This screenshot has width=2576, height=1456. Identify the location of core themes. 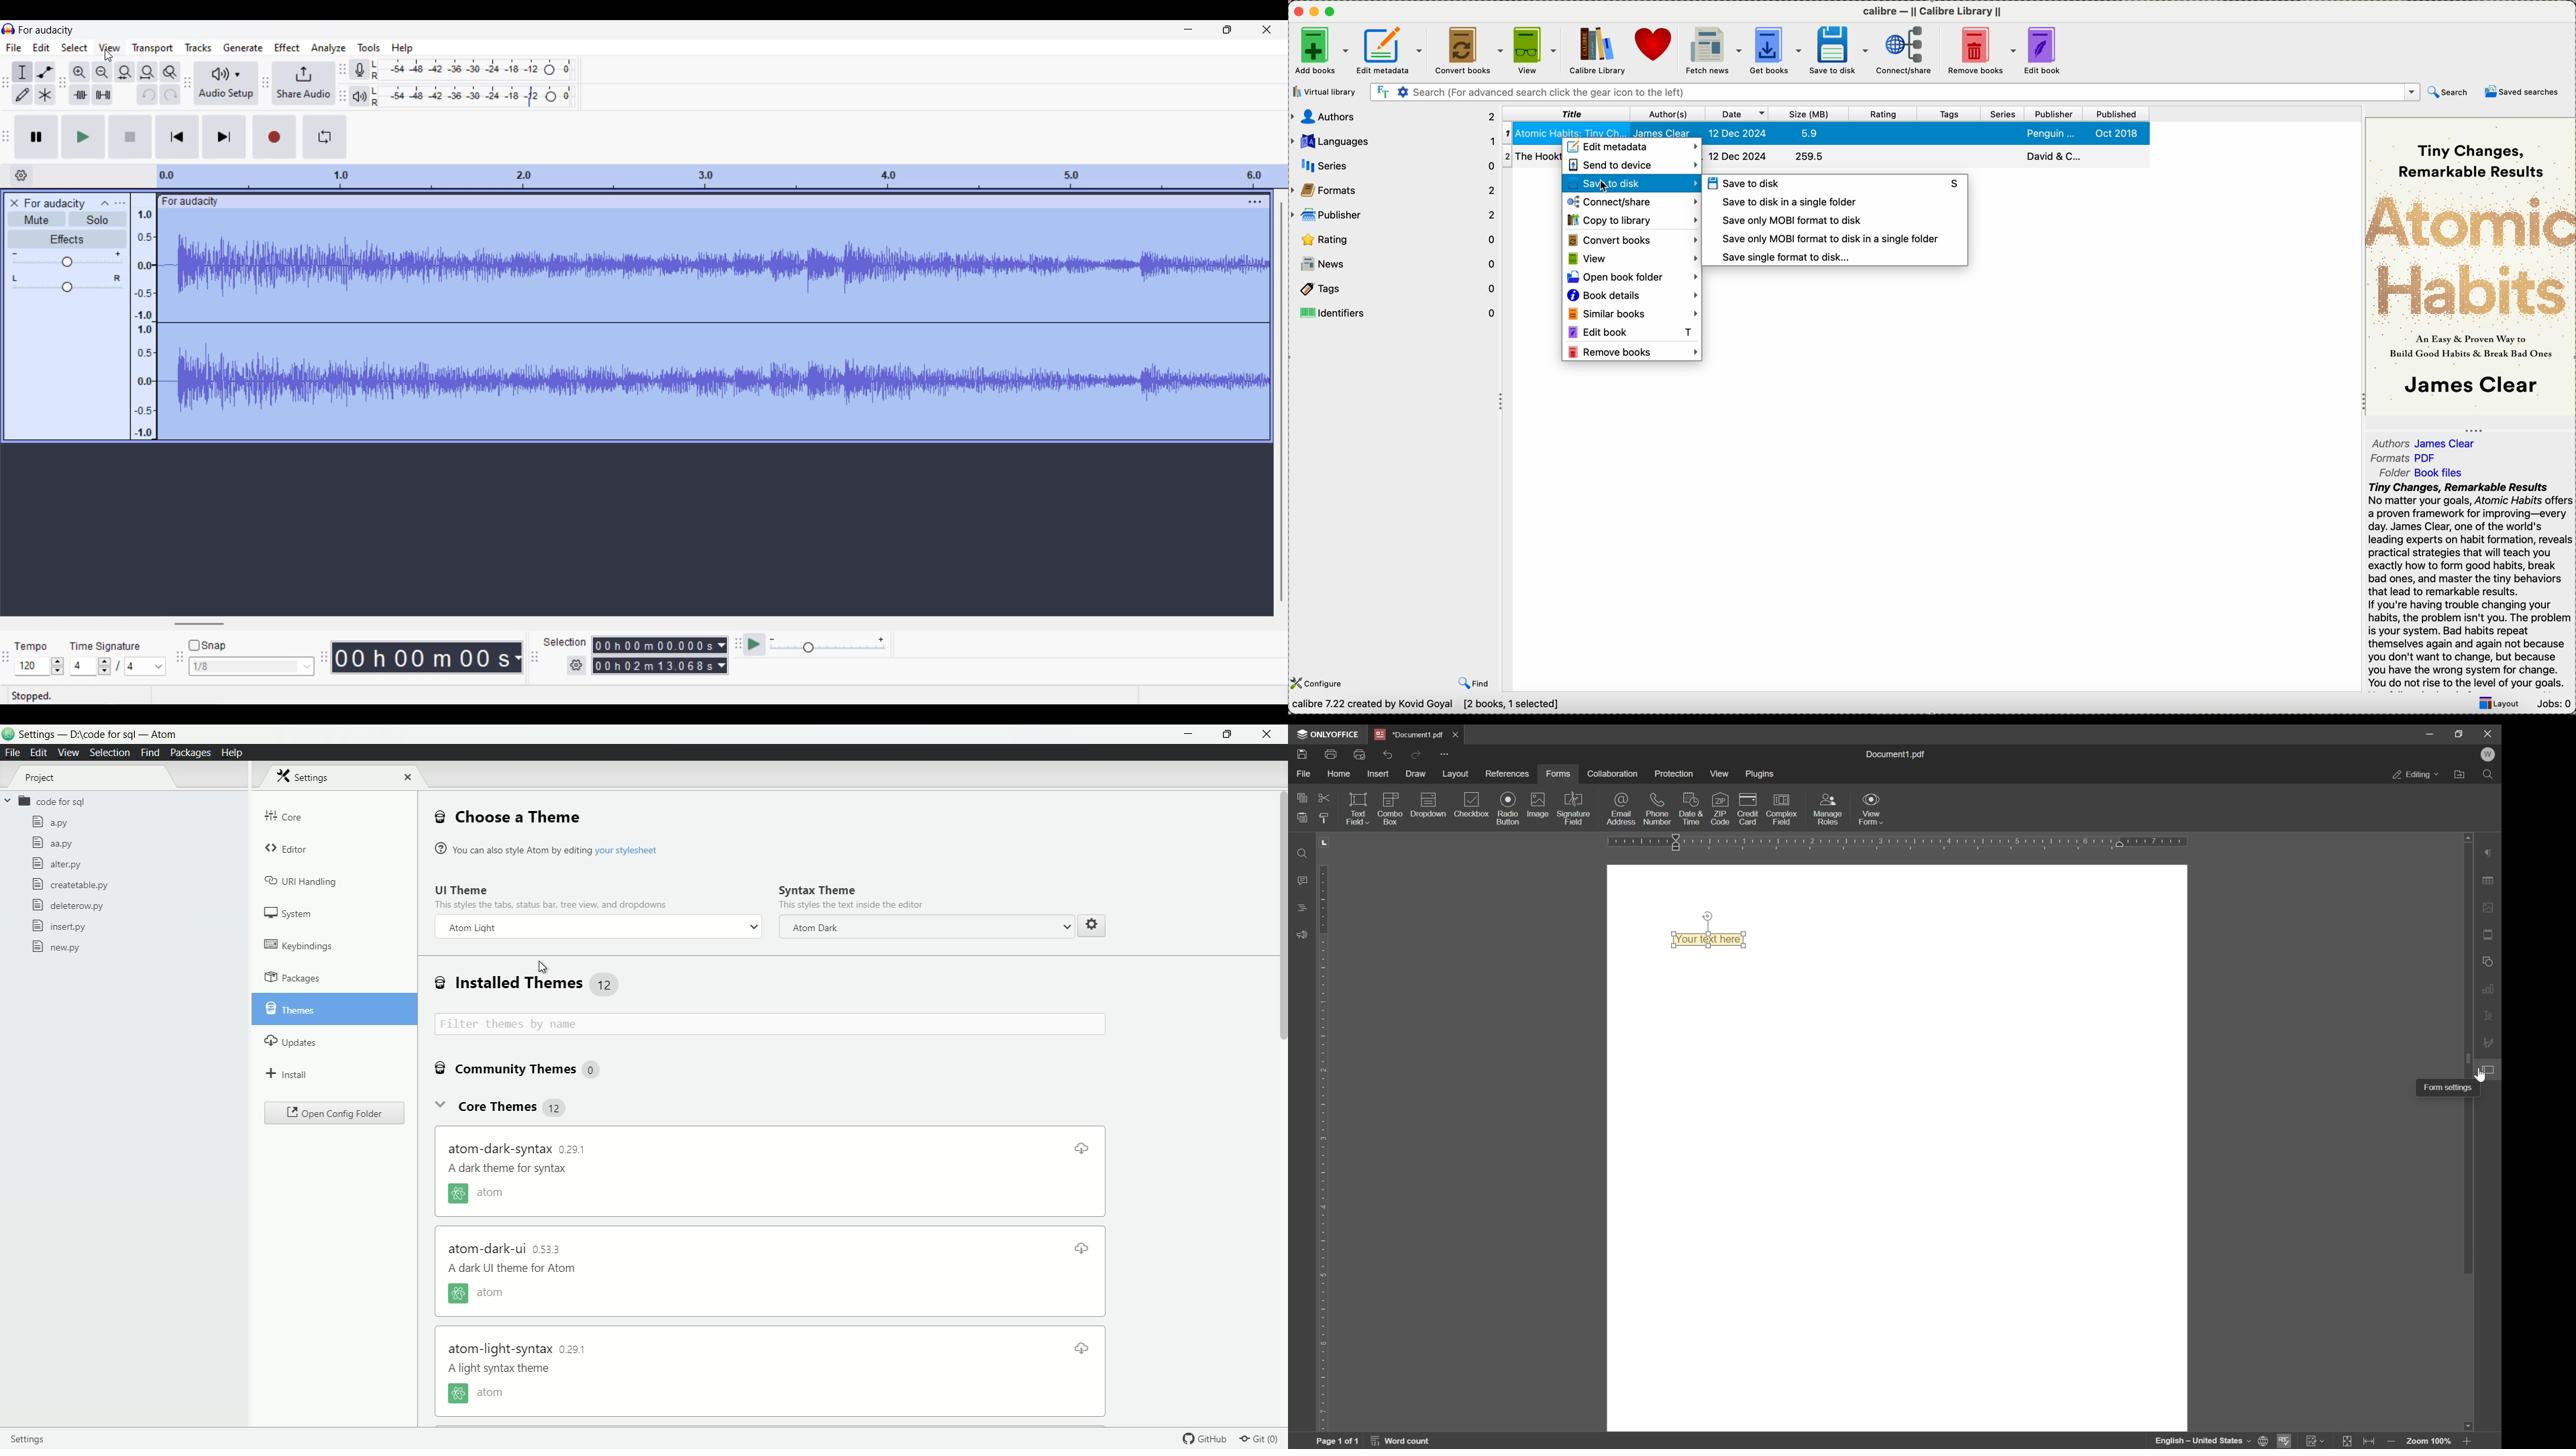
(514, 1106).